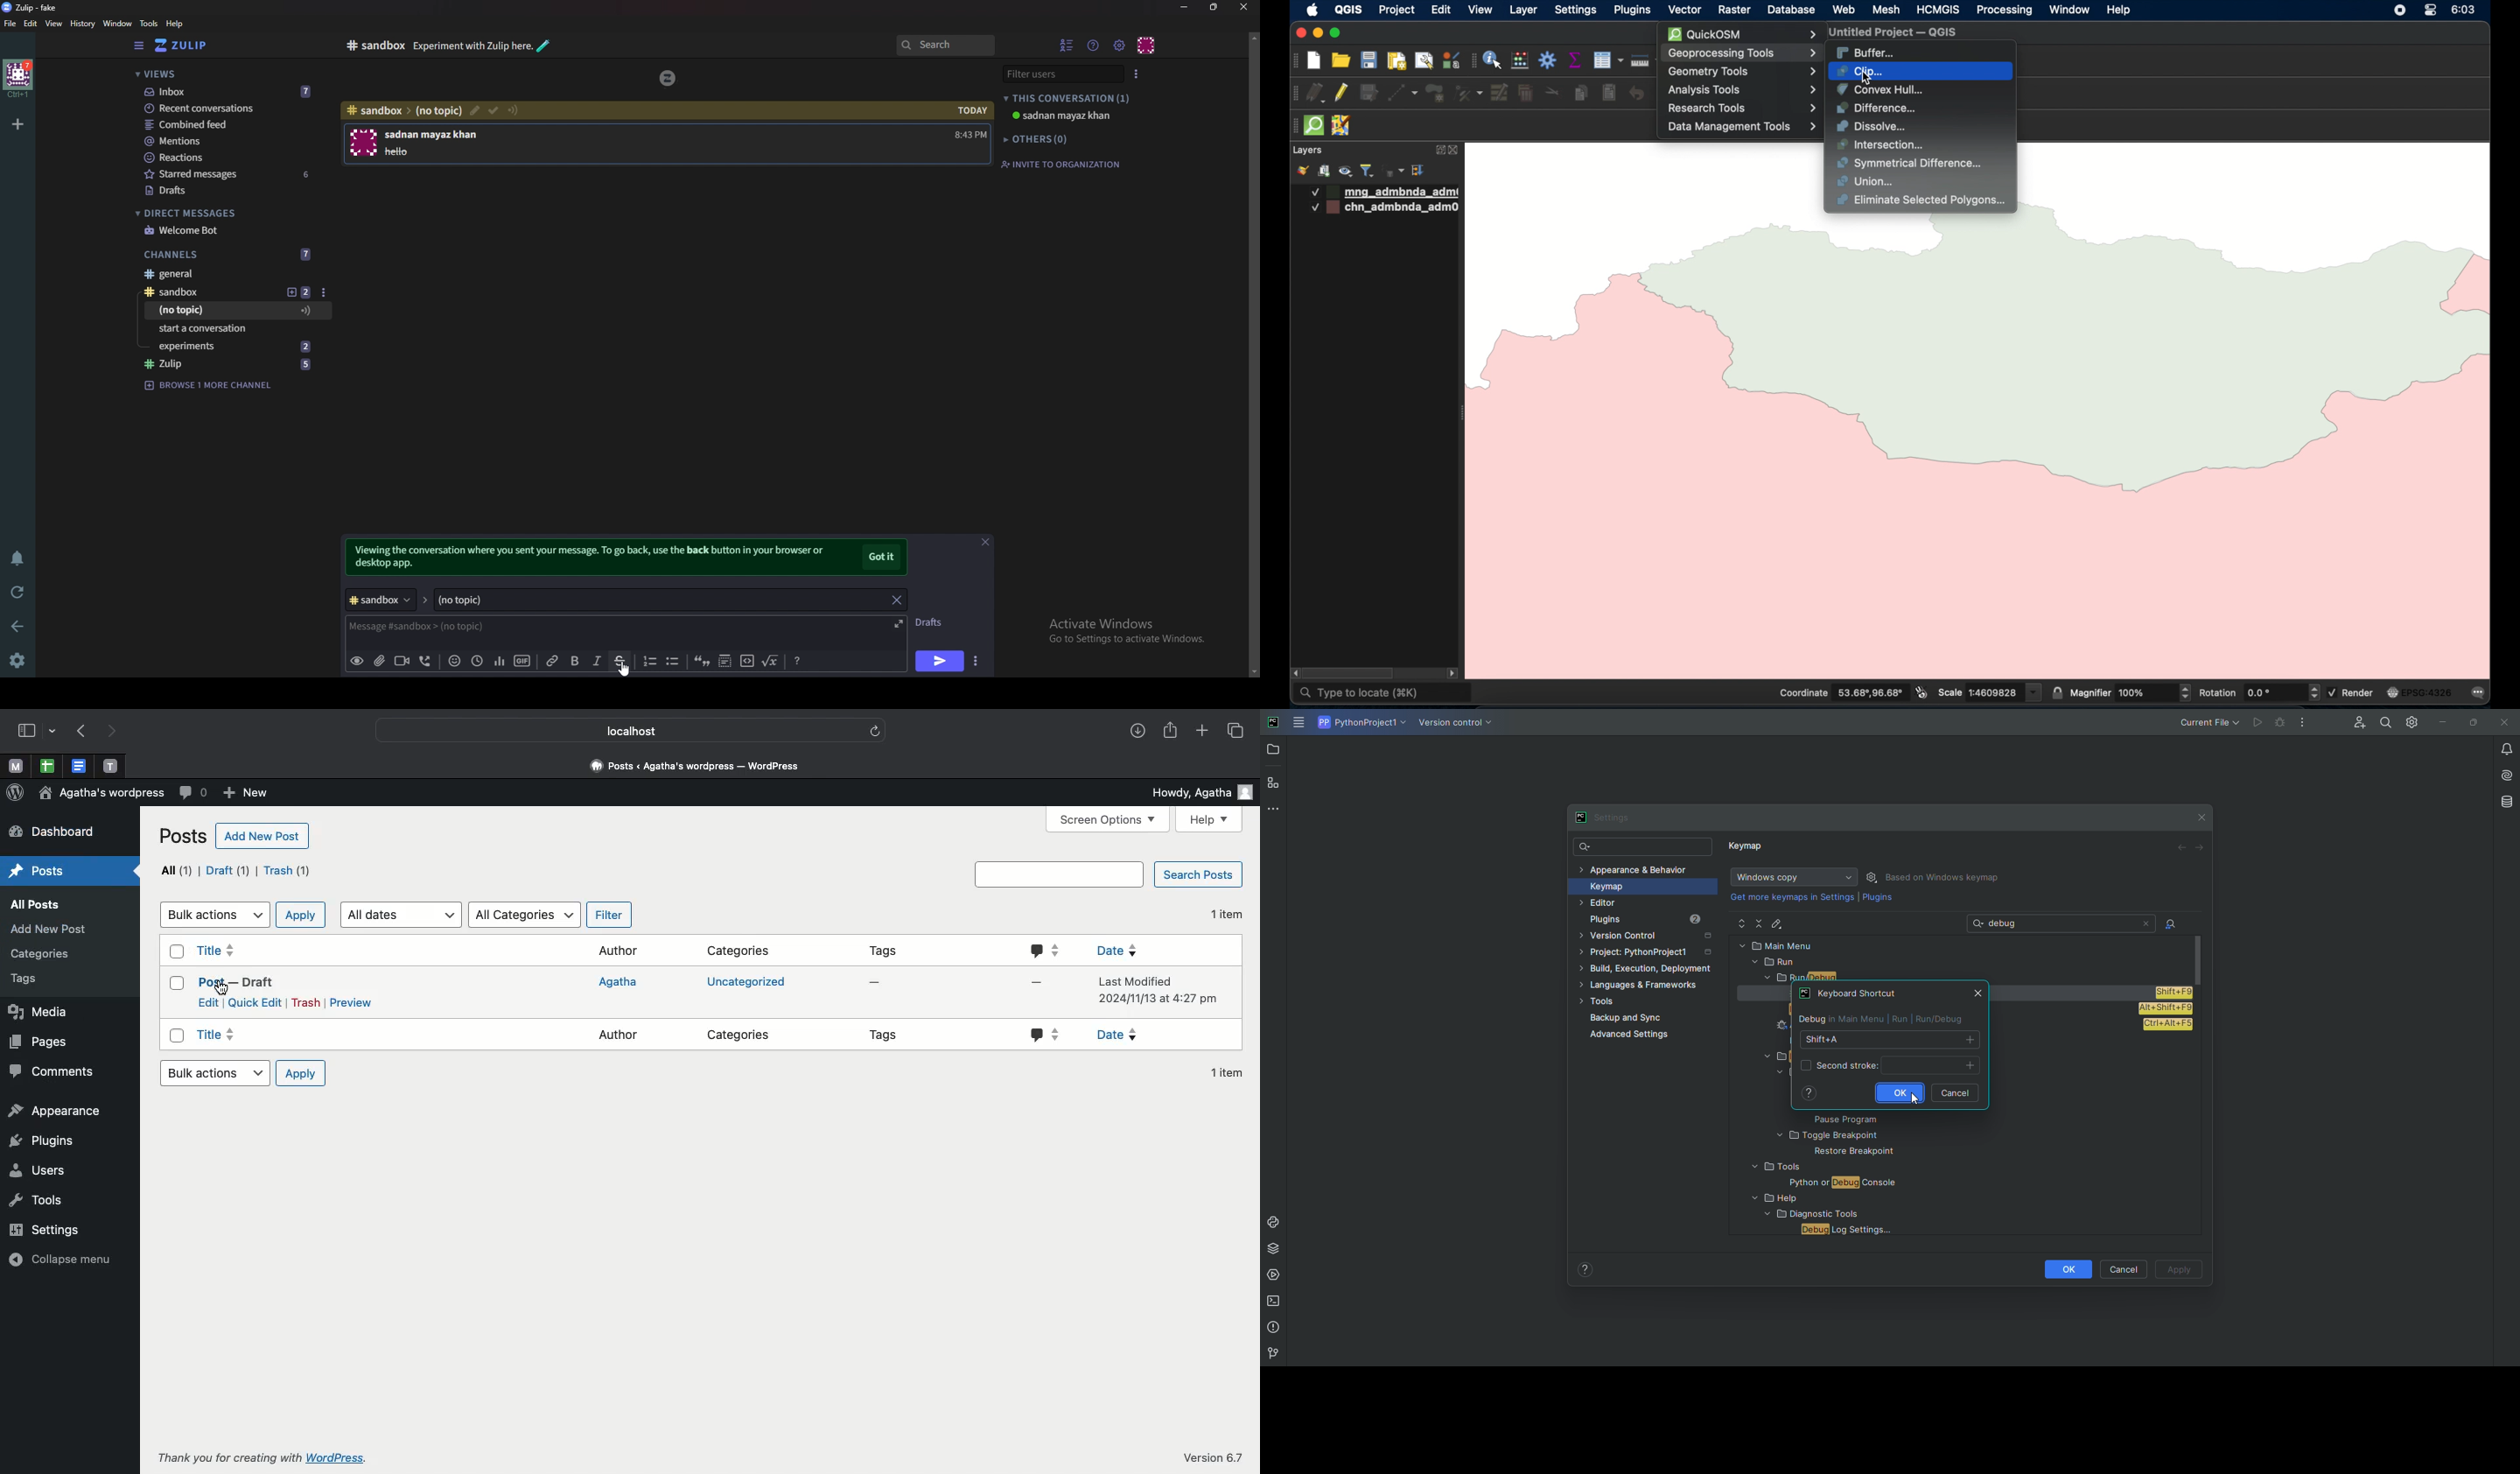  Describe the element at coordinates (596, 662) in the screenshot. I see `Italic` at that location.